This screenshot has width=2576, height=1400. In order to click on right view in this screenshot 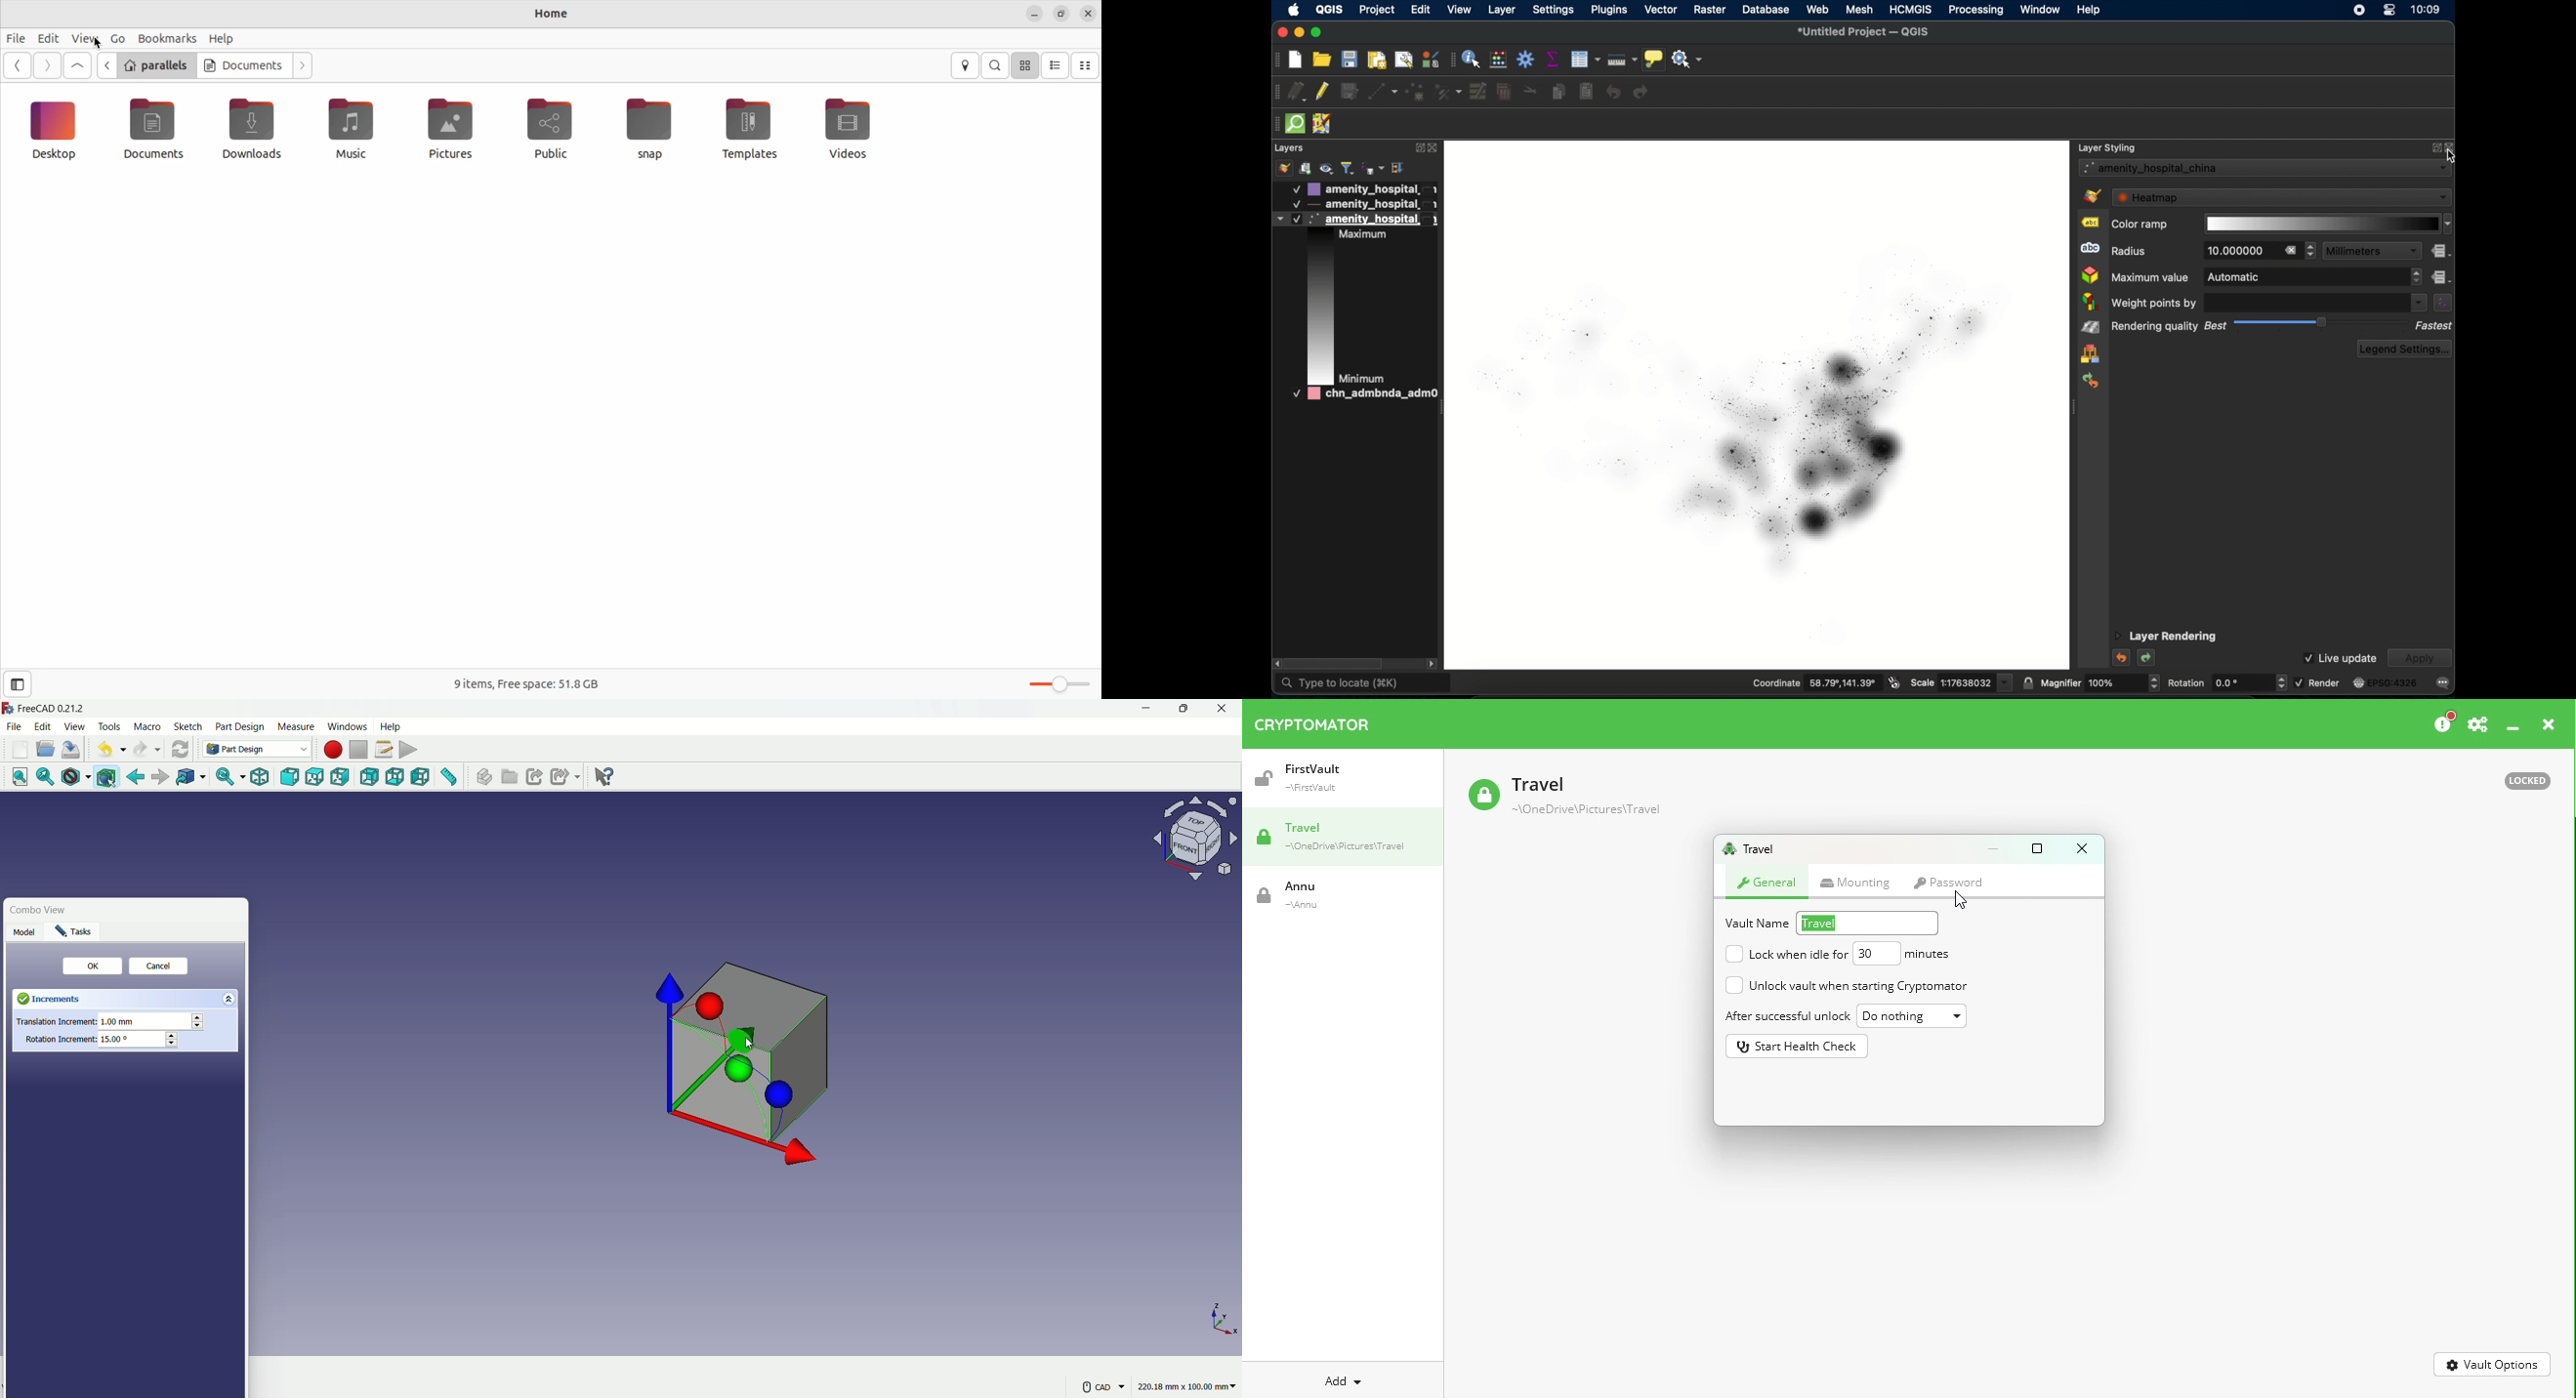, I will do `click(342, 779)`.